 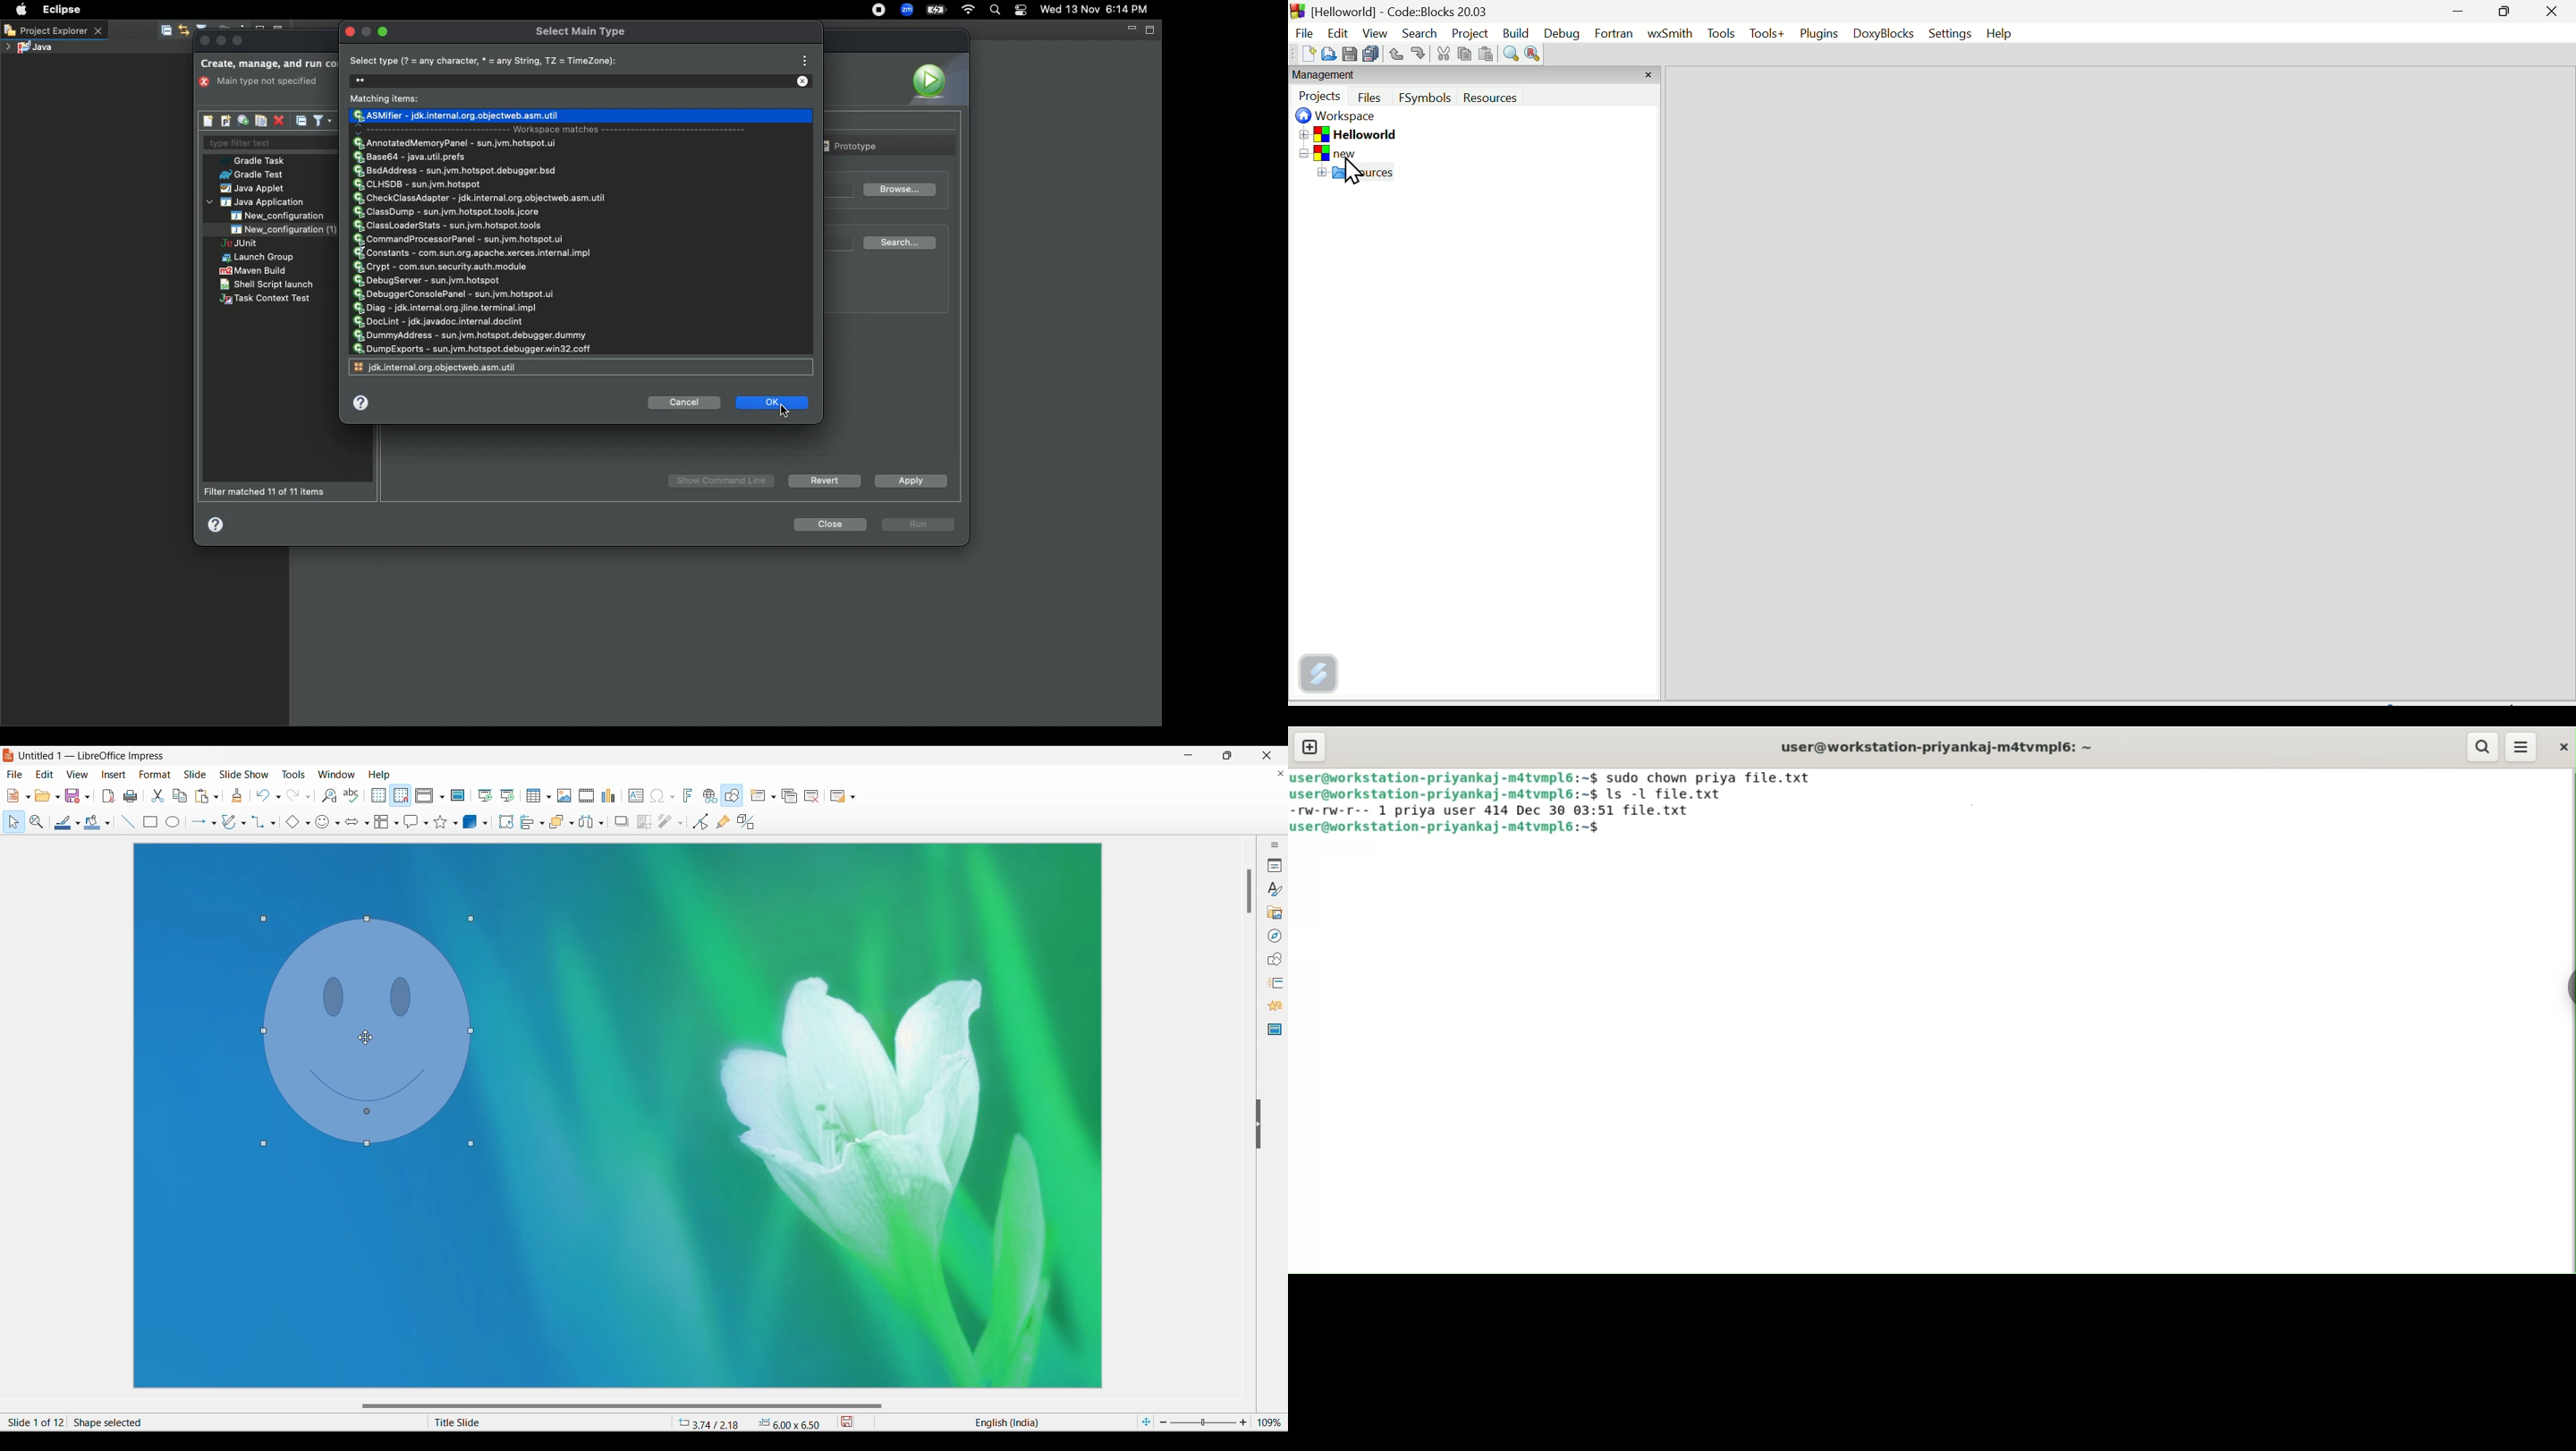 What do you see at coordinates (28, 48) in the screenshot?
I see `Java project` at bounding box center [28, 48].